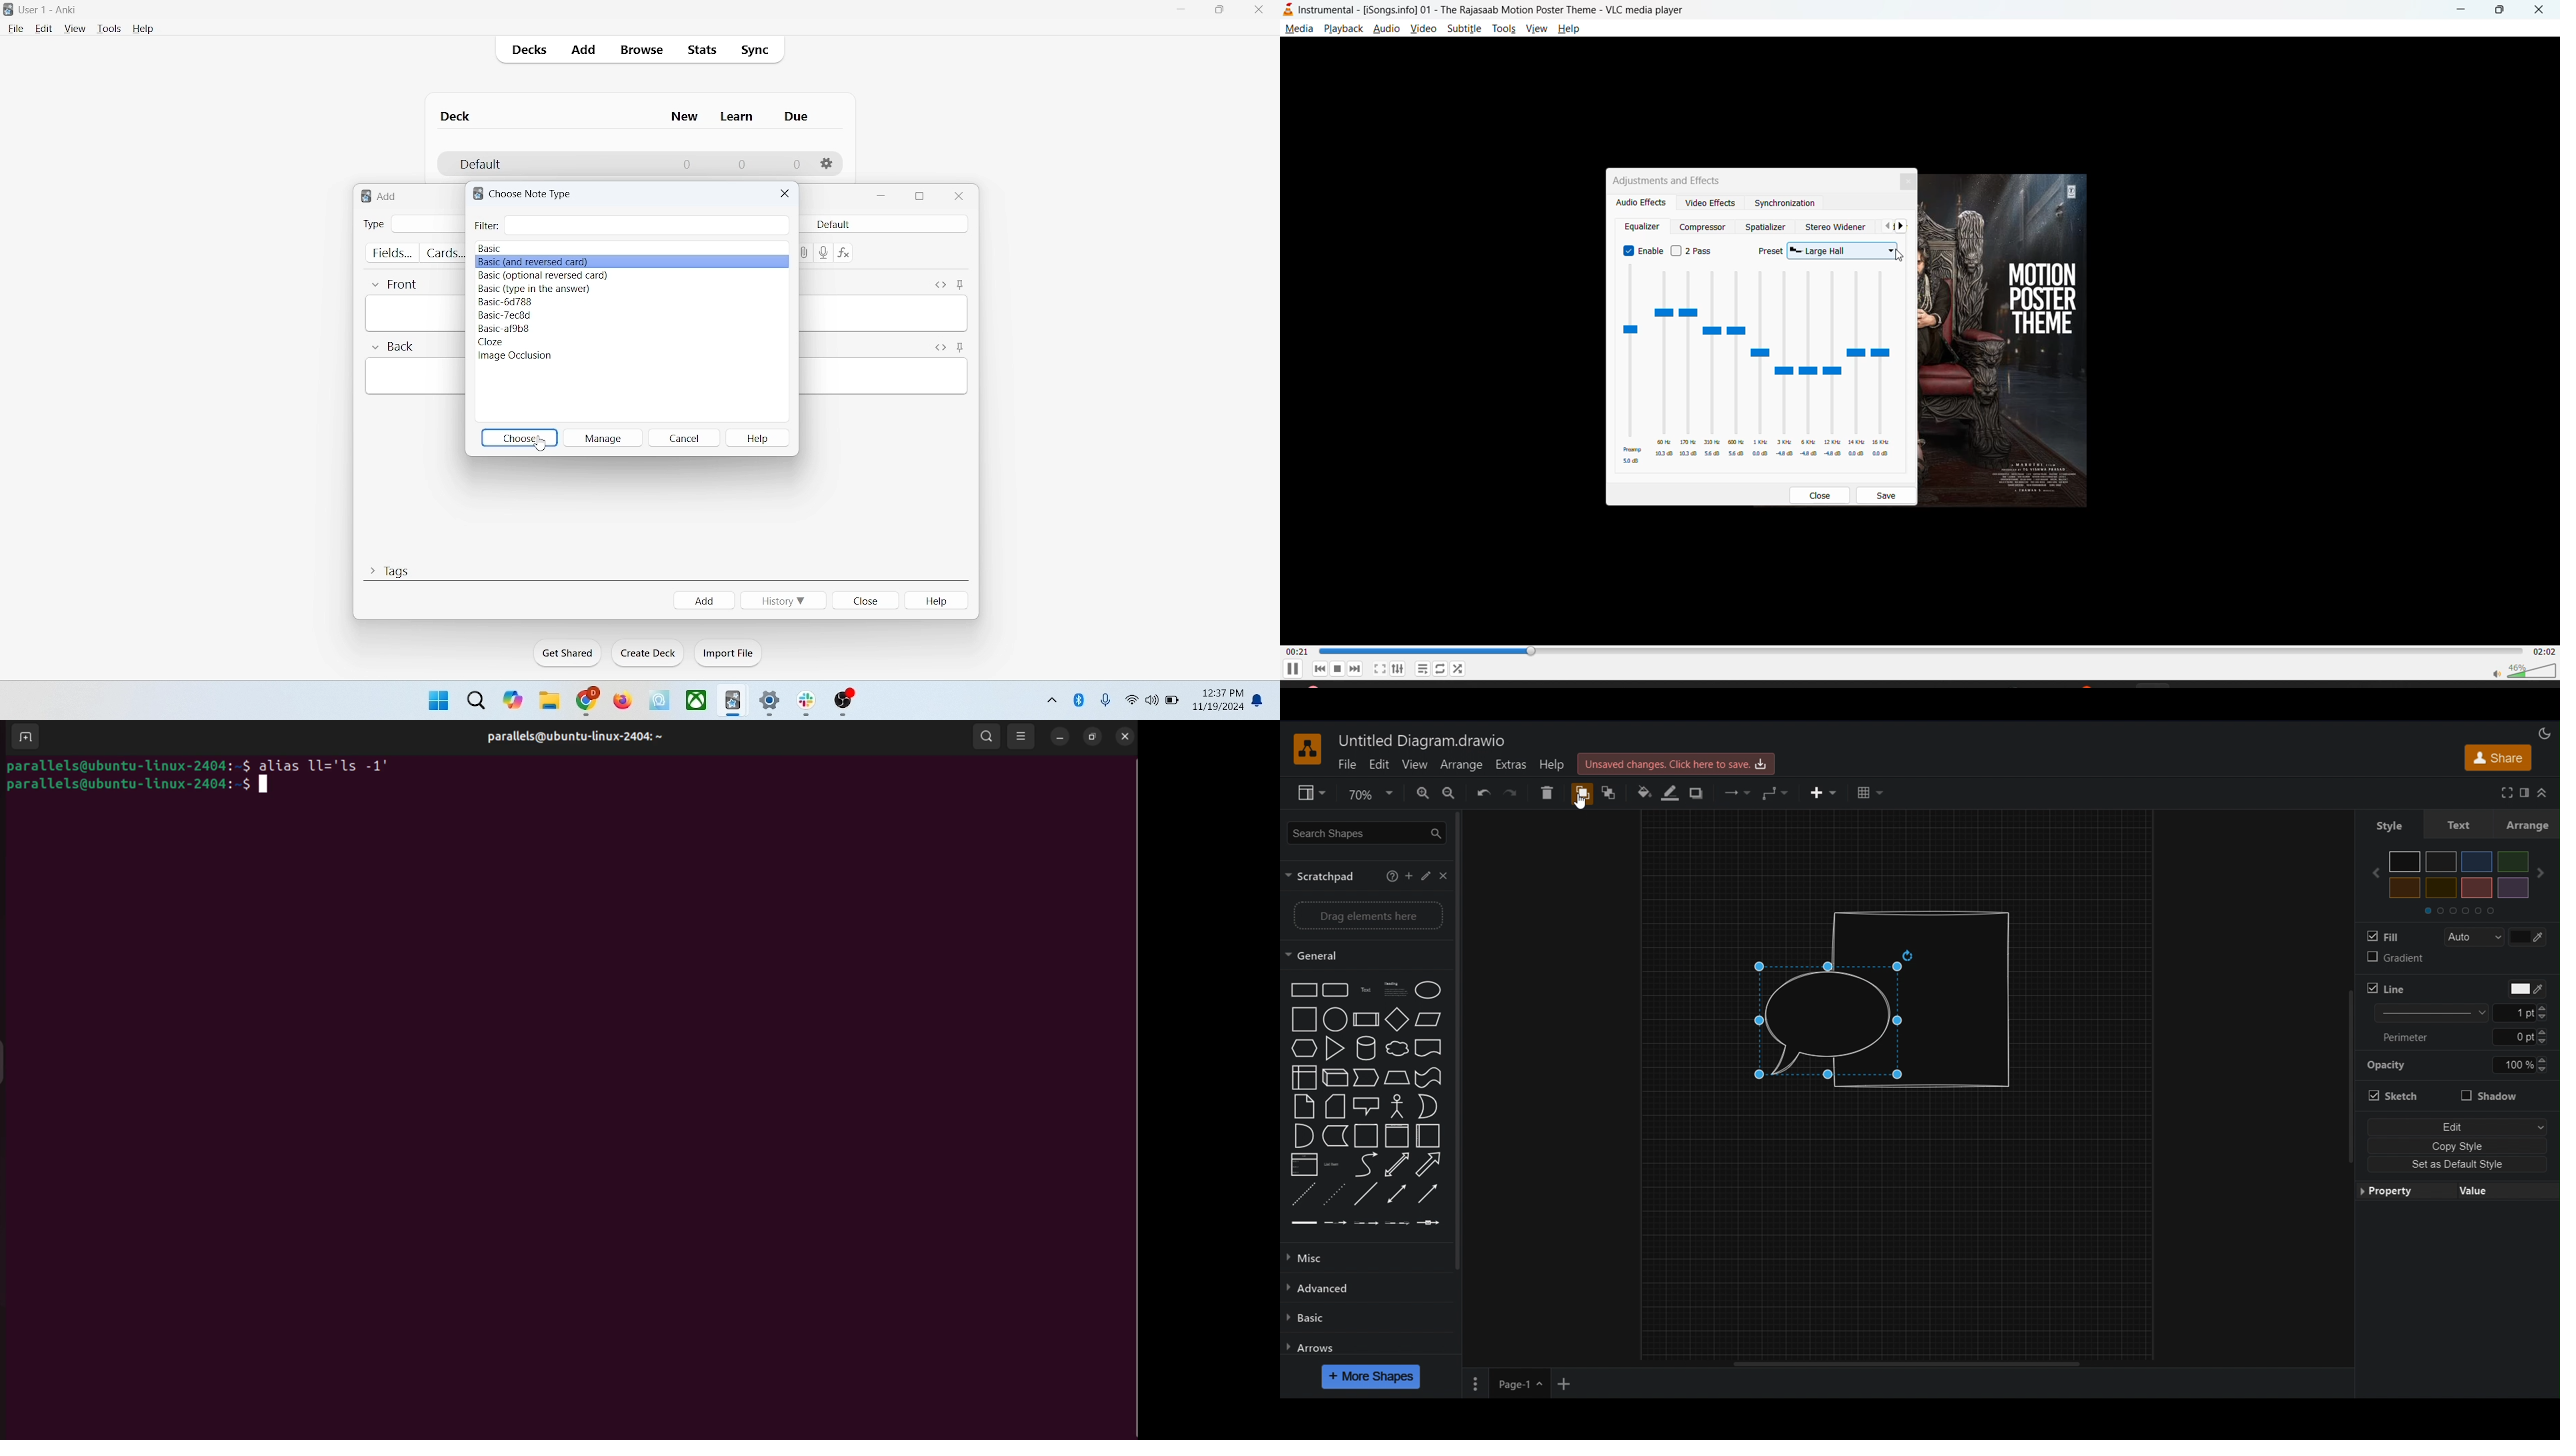 The width and height of the screenshot is (2576, 1456). What do you see at coordinates (622, 701) in the screenshot?
I see `firefox` at bounding box center [622, 701].